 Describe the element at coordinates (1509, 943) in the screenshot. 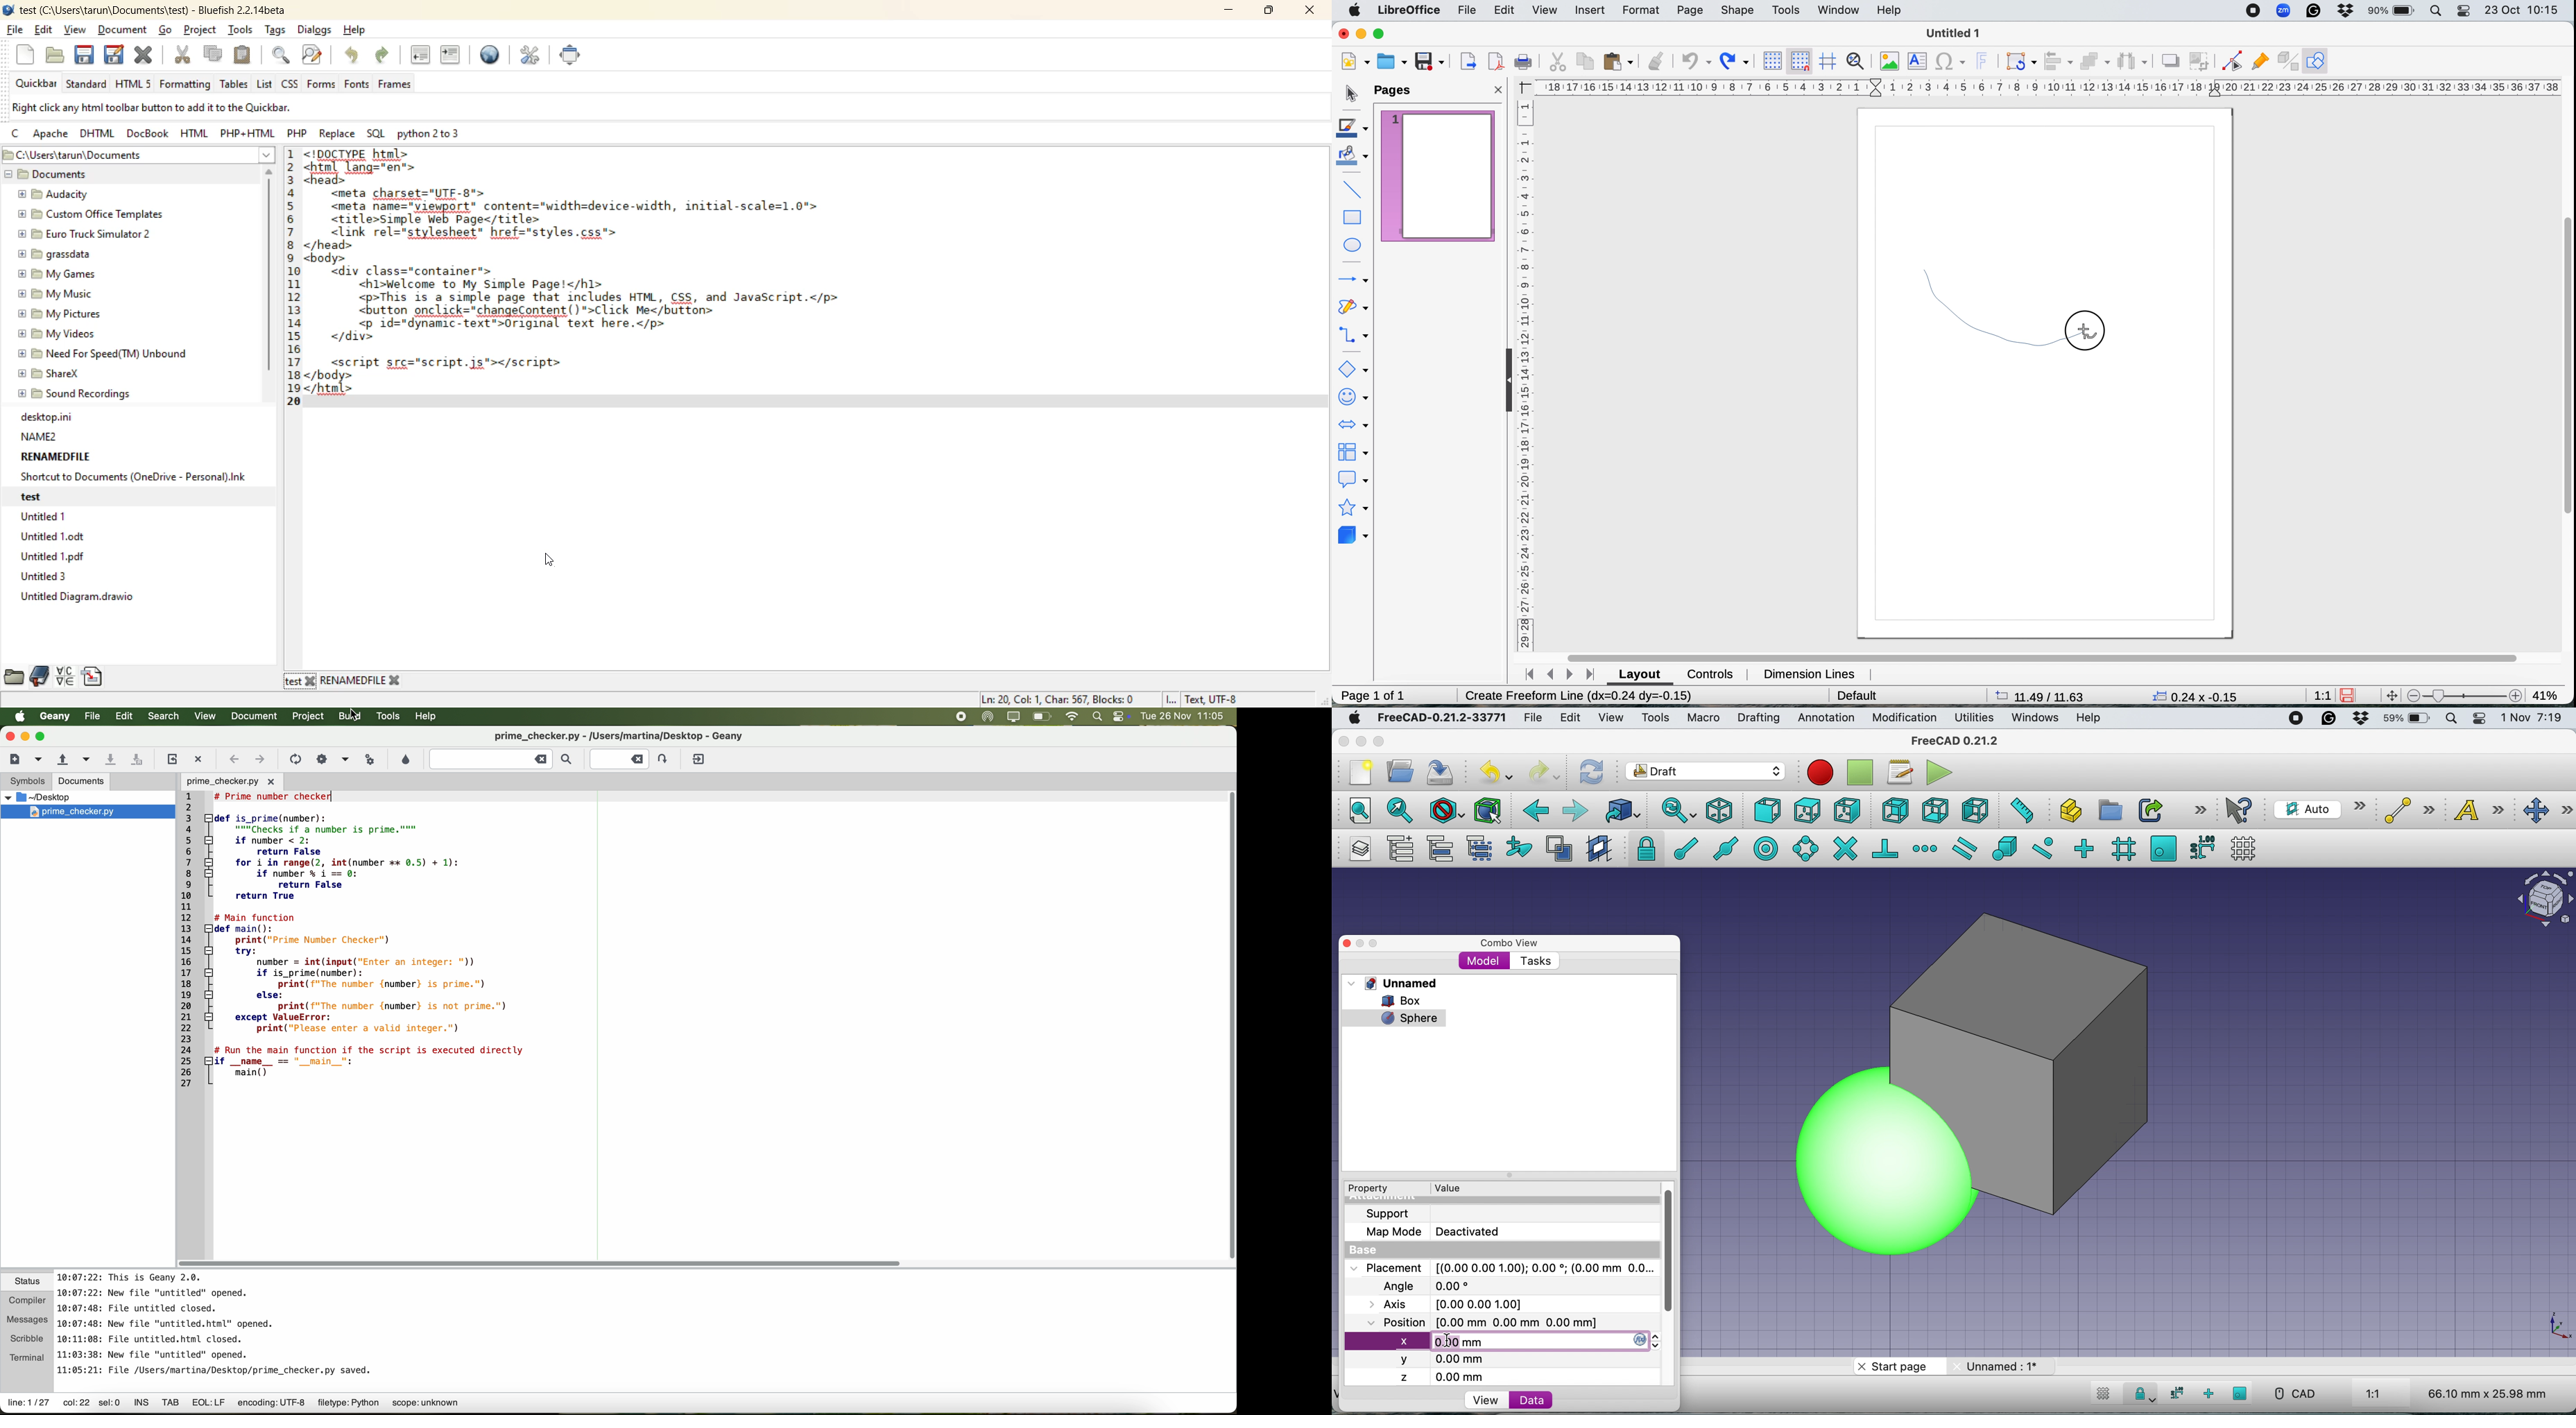

I see `combo view` at that location.